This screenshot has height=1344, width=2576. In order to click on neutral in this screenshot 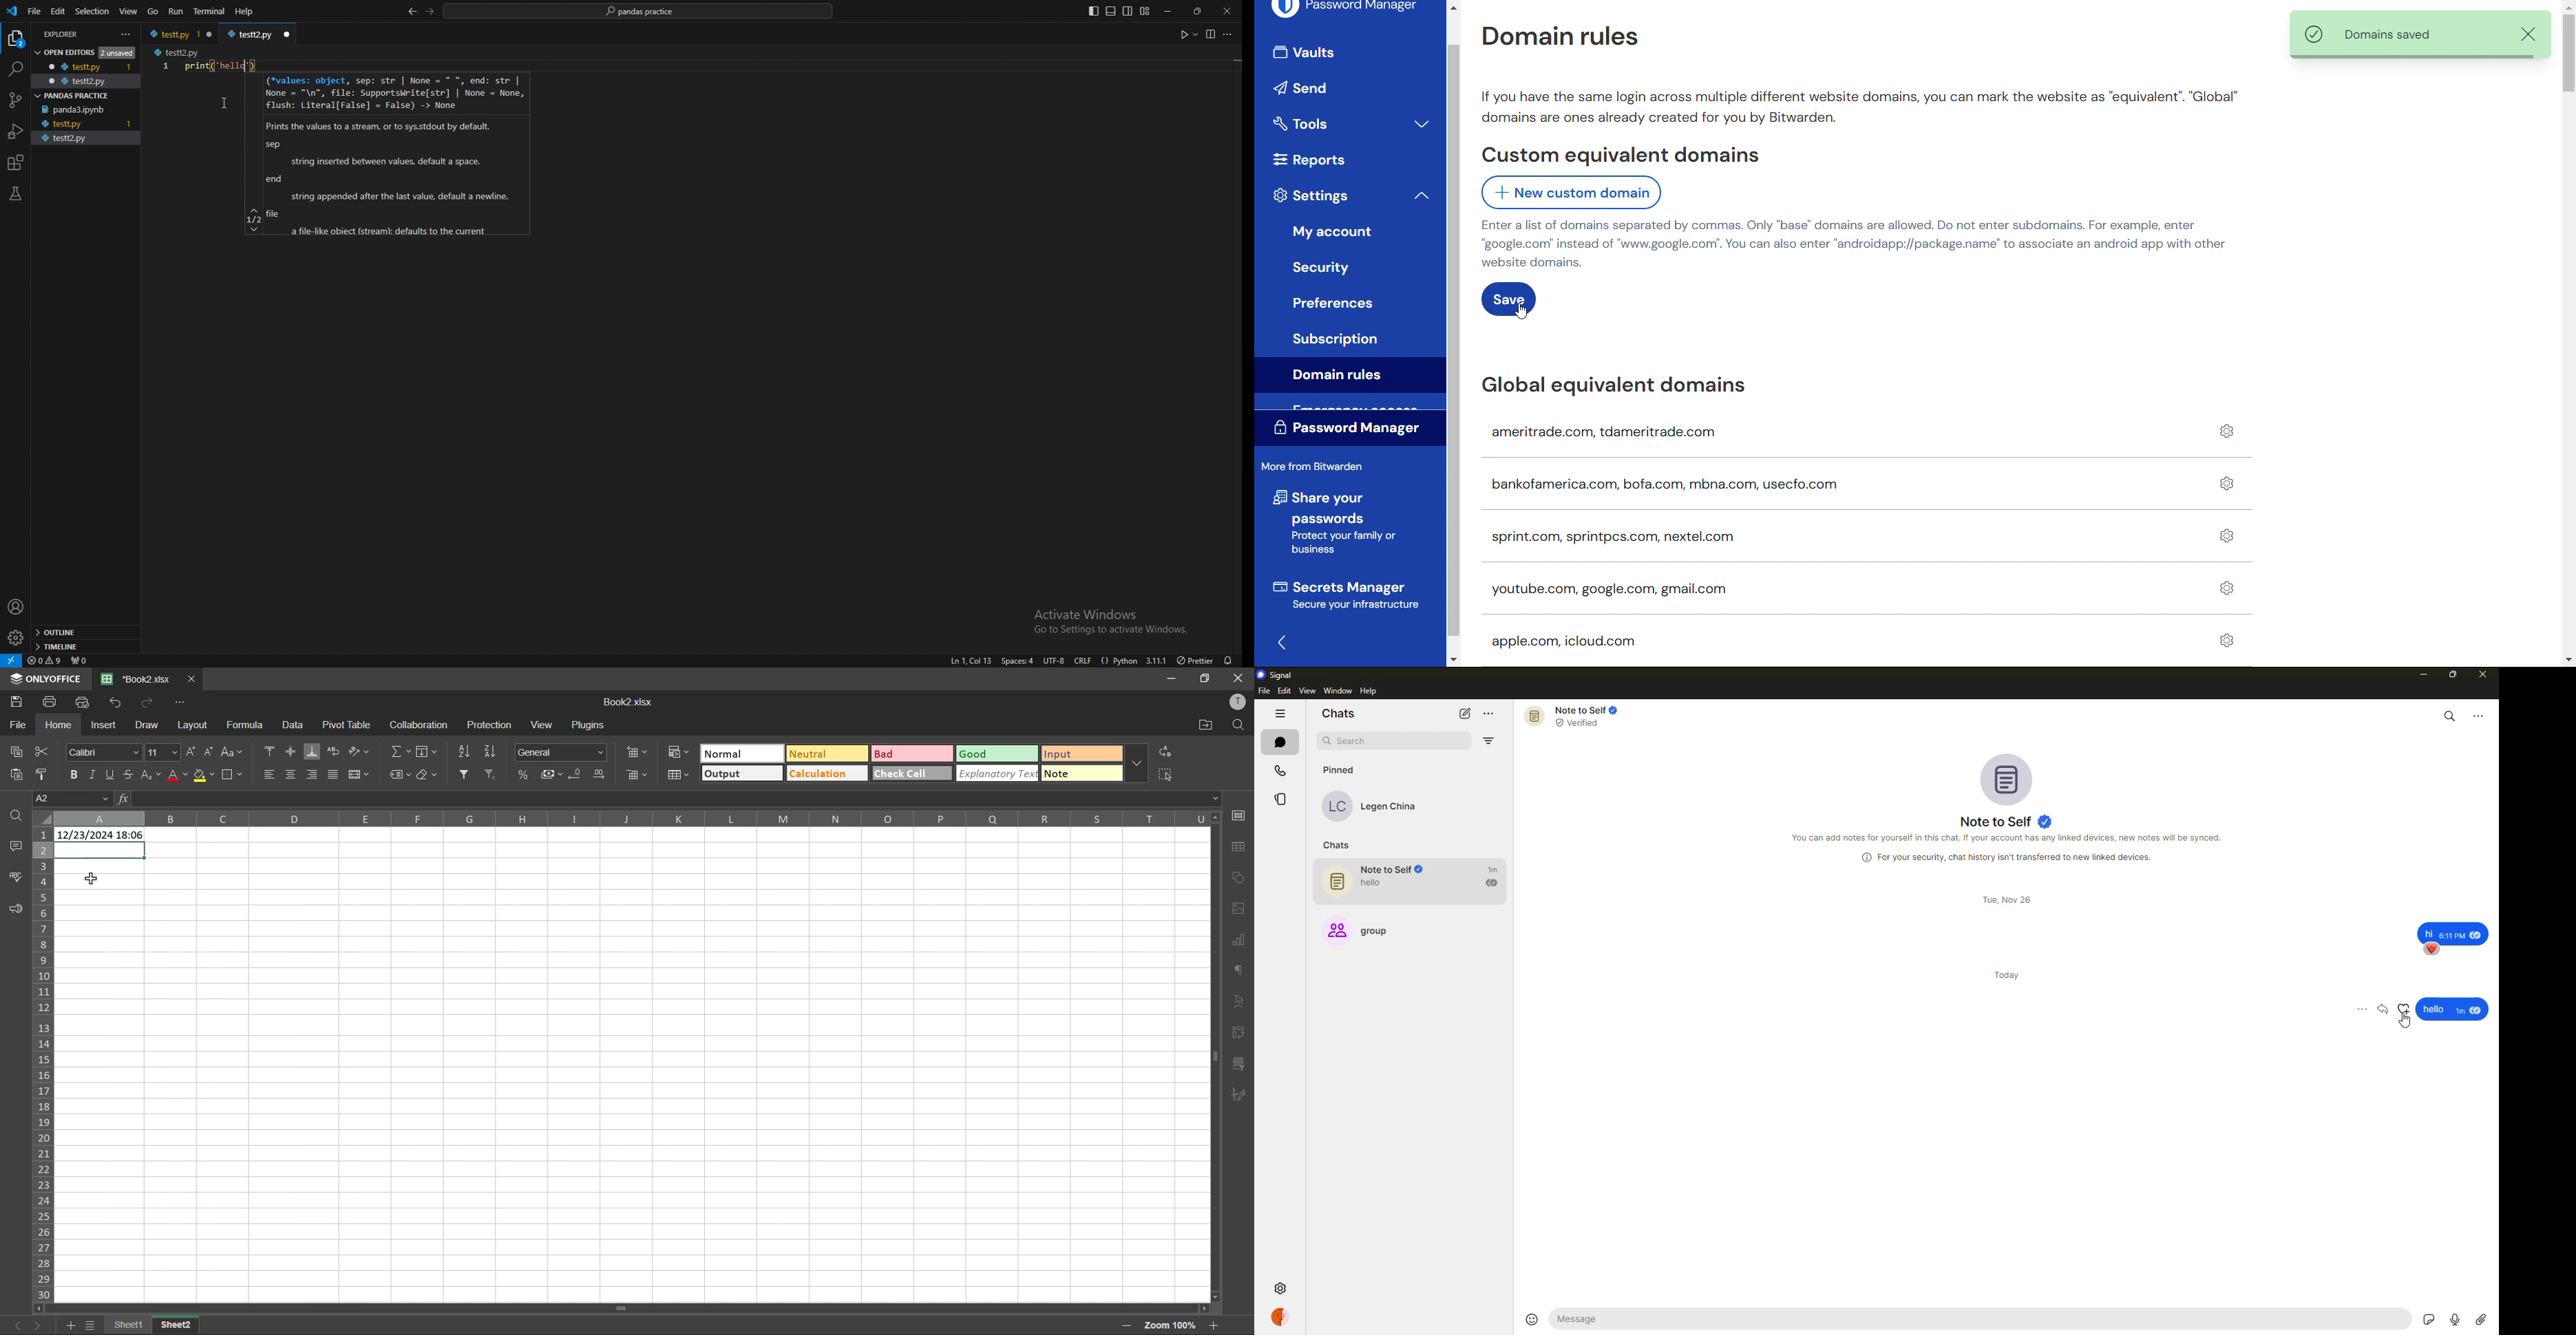, I will do `click(827, 754)`.